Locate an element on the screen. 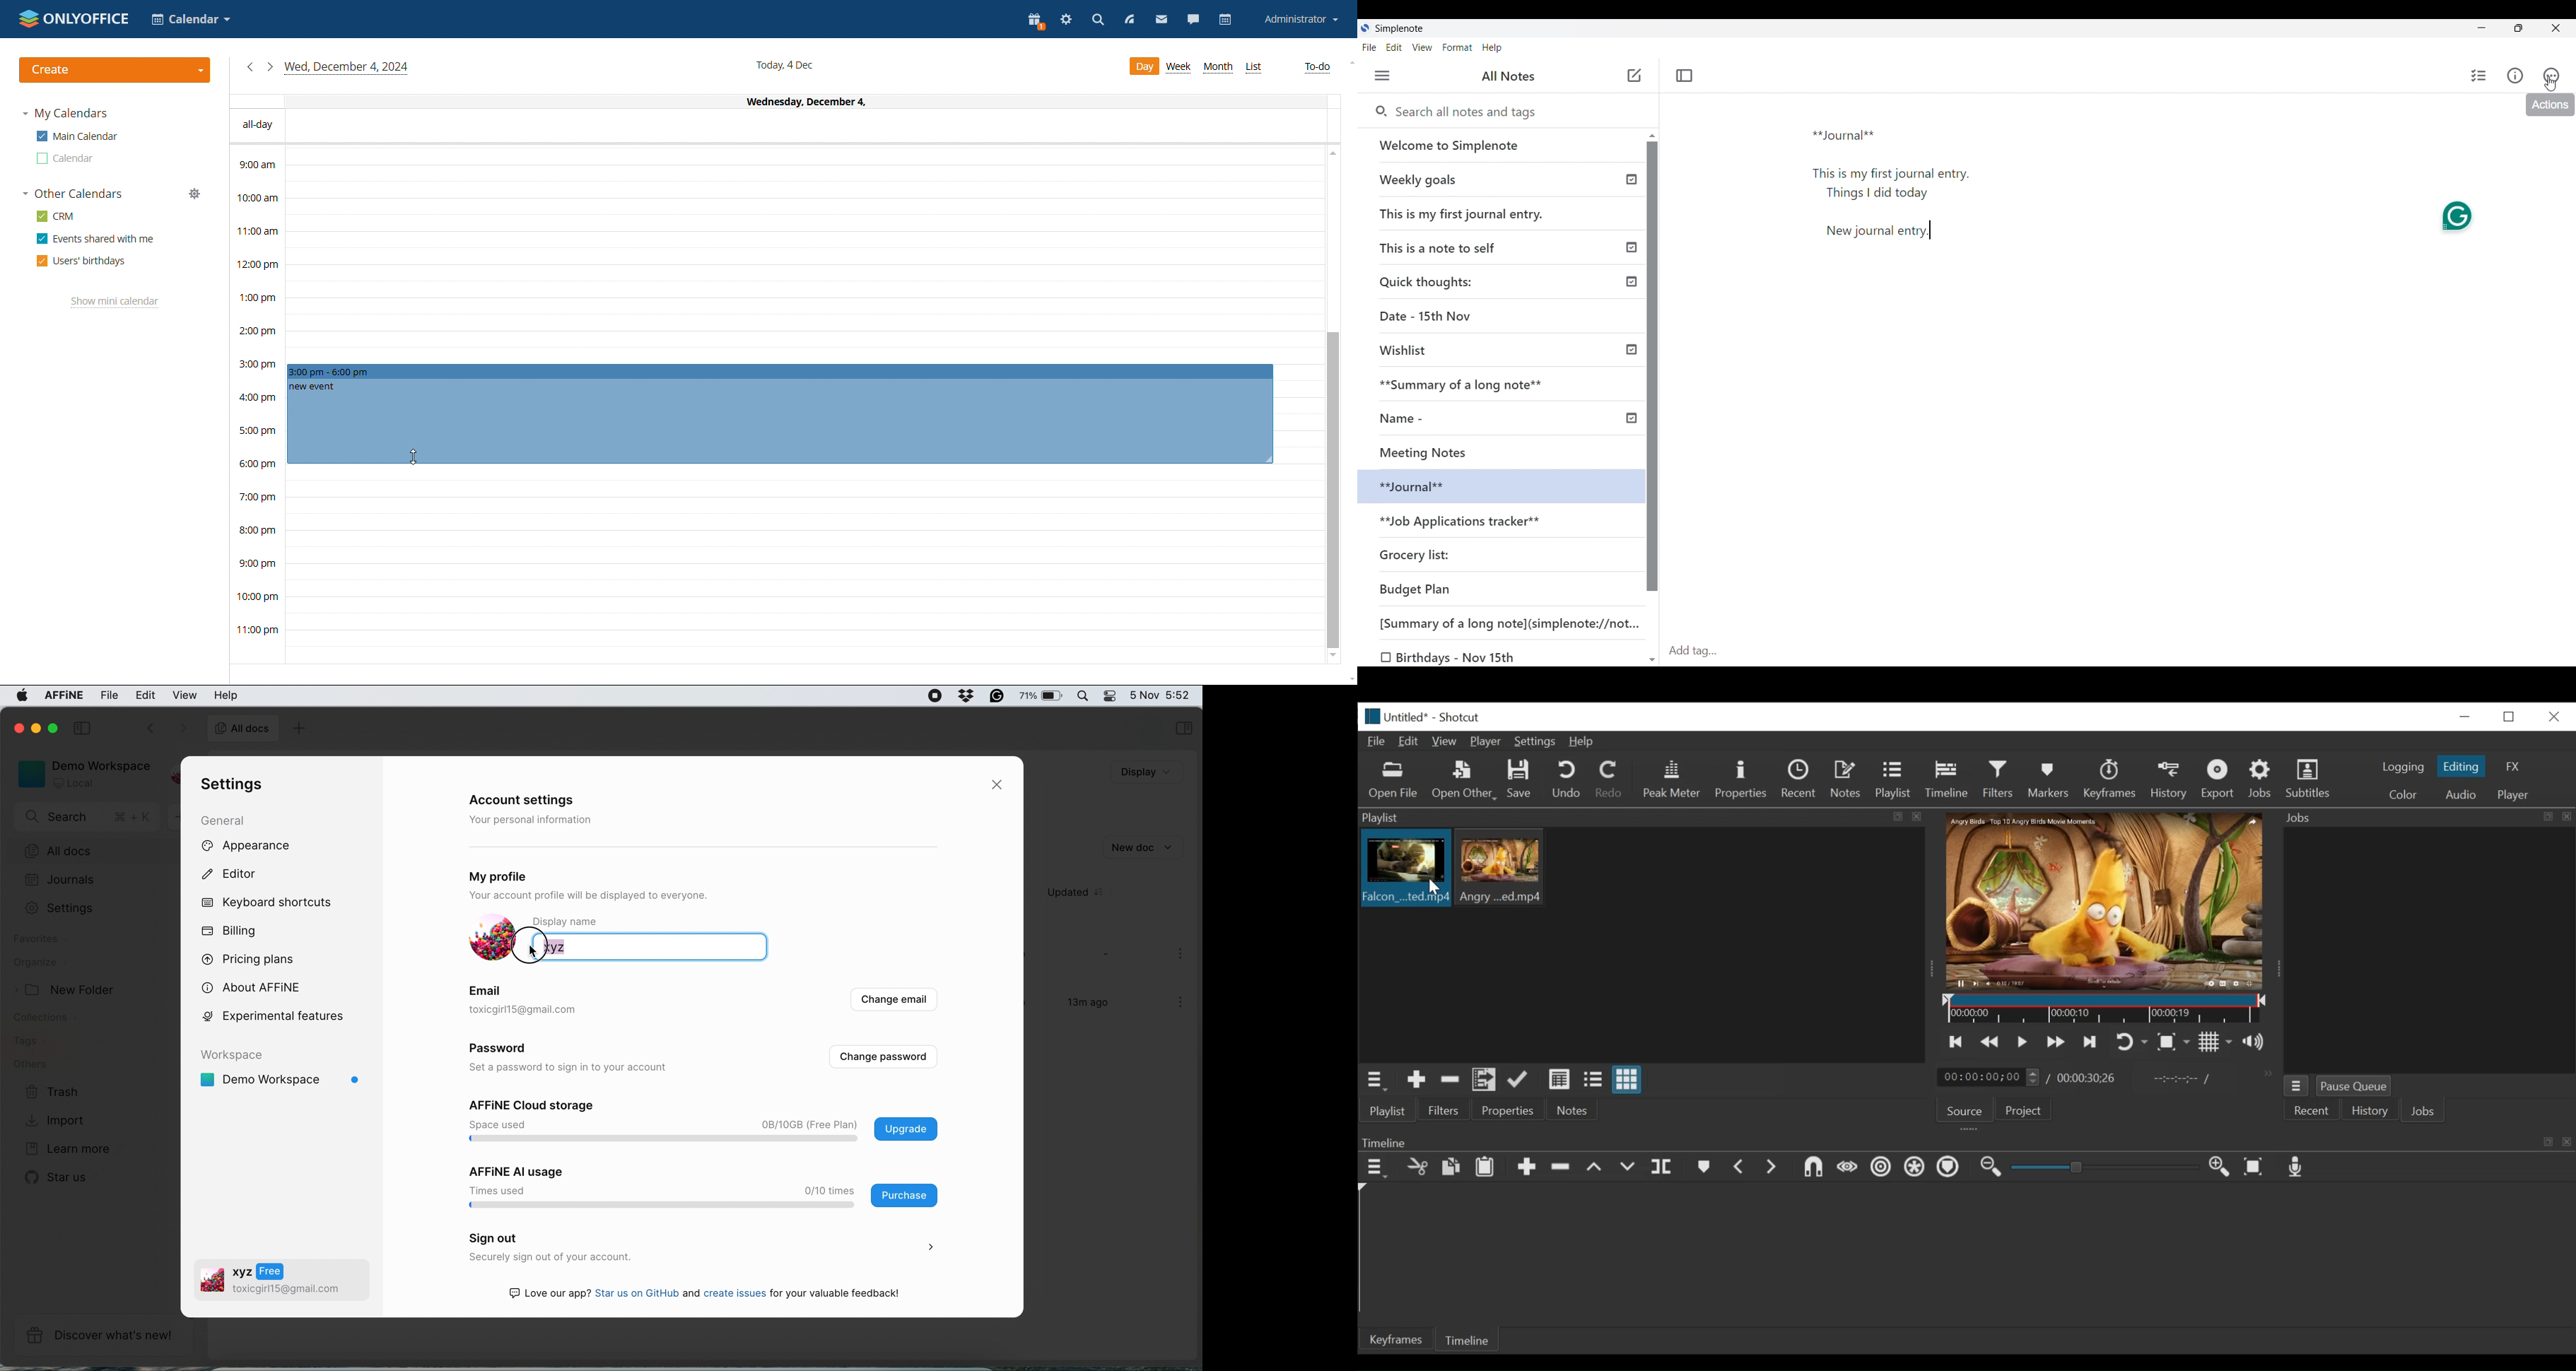 The image size is (2576, 1372). trash is located at coordinates (53, 1093).